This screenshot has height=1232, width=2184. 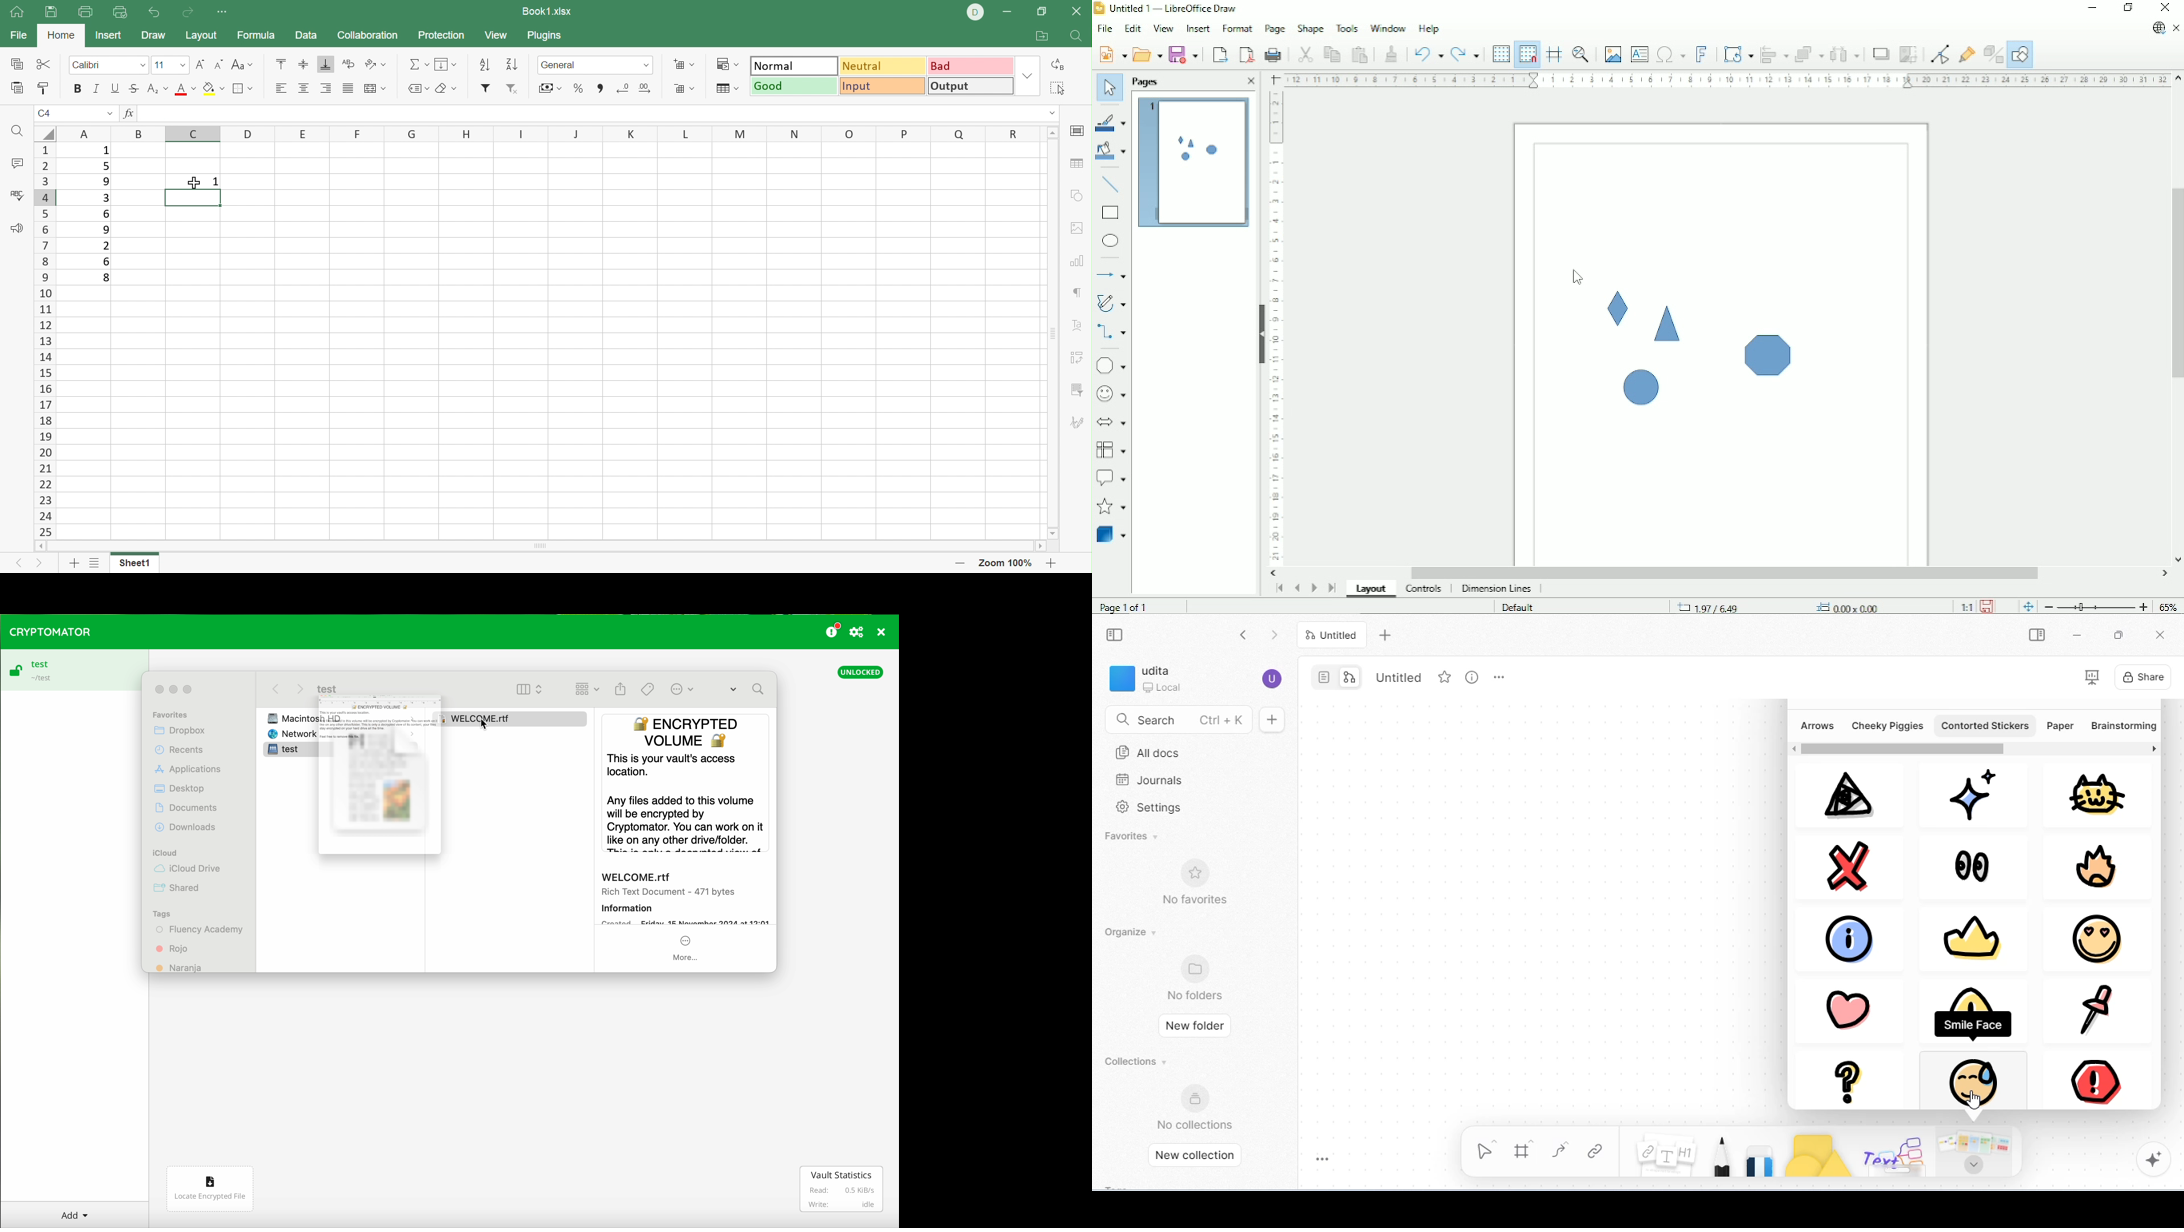 What do you see at coordinates (1112, 53) in the screenshot?
I see `New` at bounding box center [1112, 53].